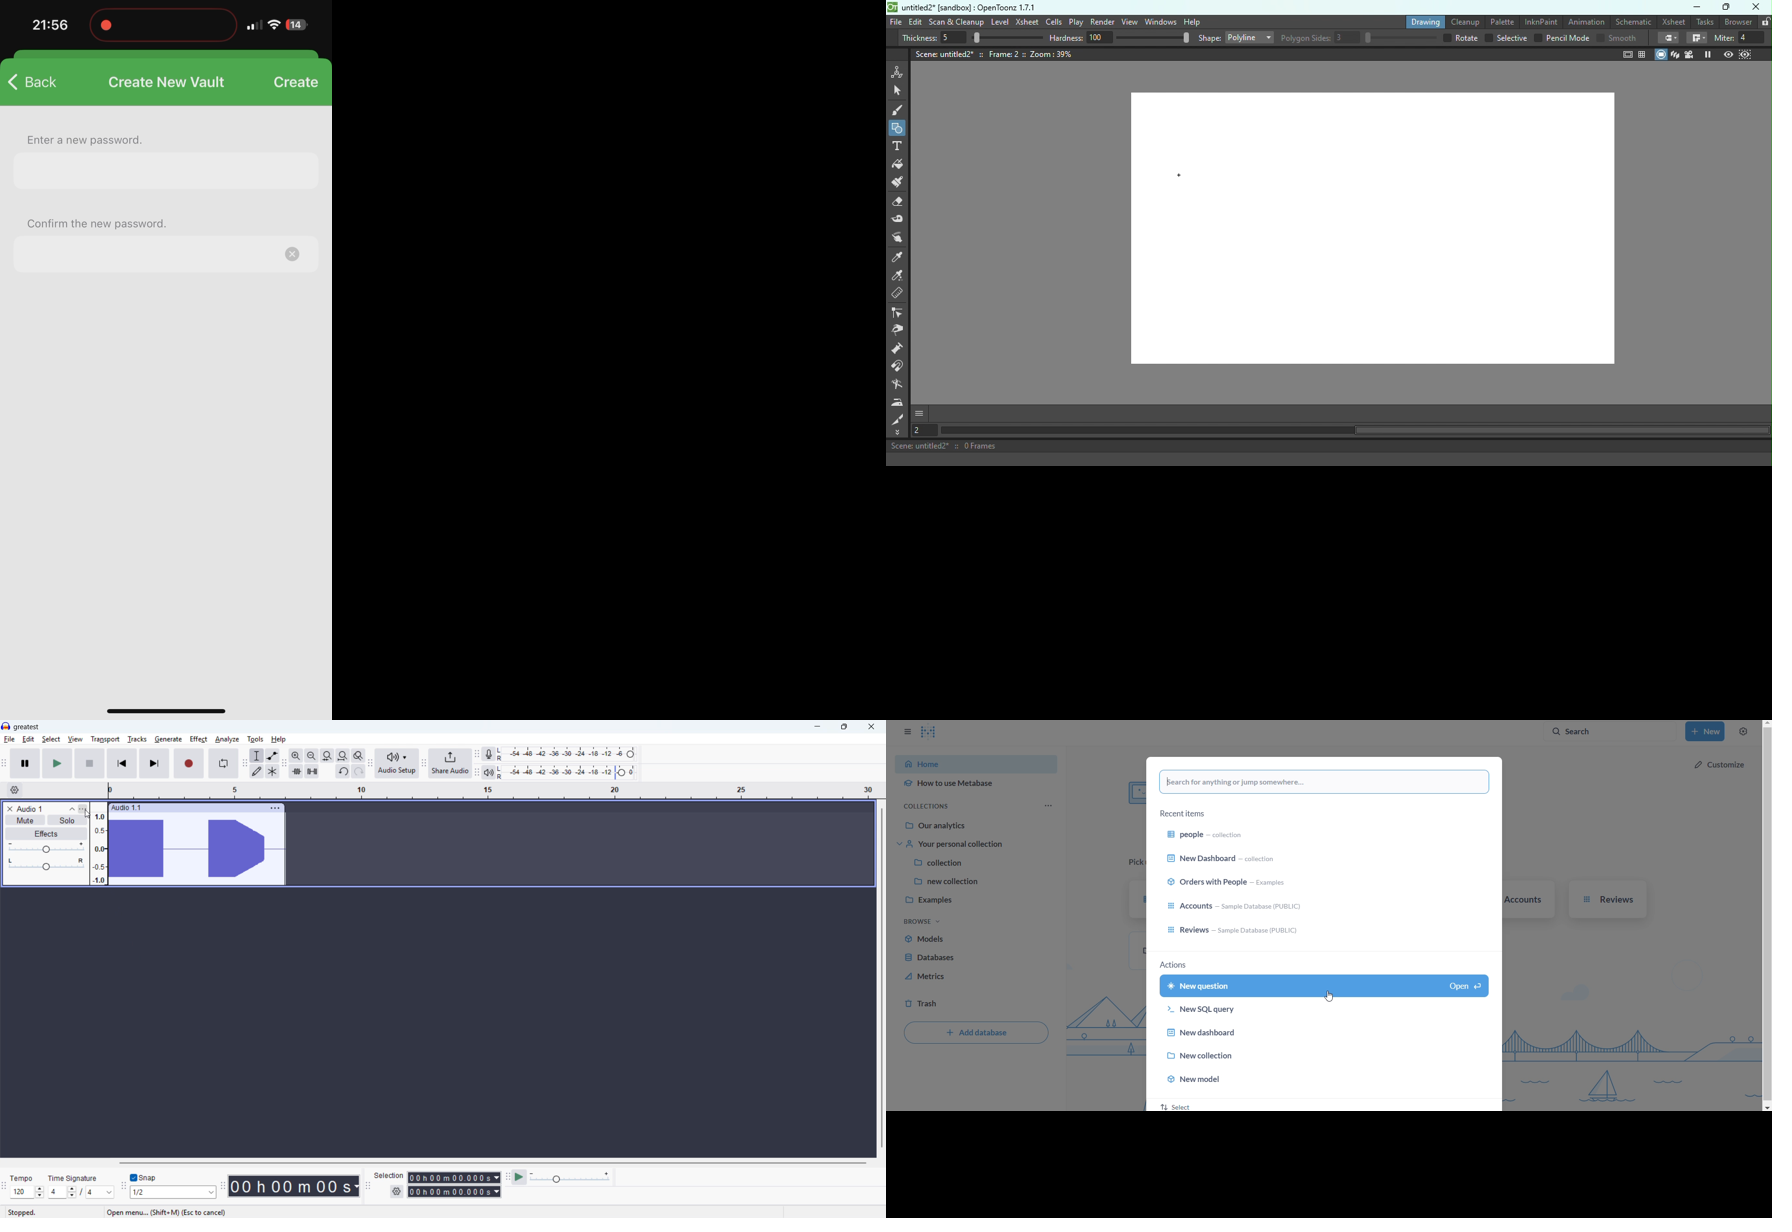 This screenshot has height=1232, width=1792. What do you see at coordinates (88, 814) in the screenshot?
I see `Cursor ` at bounding box center [88, 814].